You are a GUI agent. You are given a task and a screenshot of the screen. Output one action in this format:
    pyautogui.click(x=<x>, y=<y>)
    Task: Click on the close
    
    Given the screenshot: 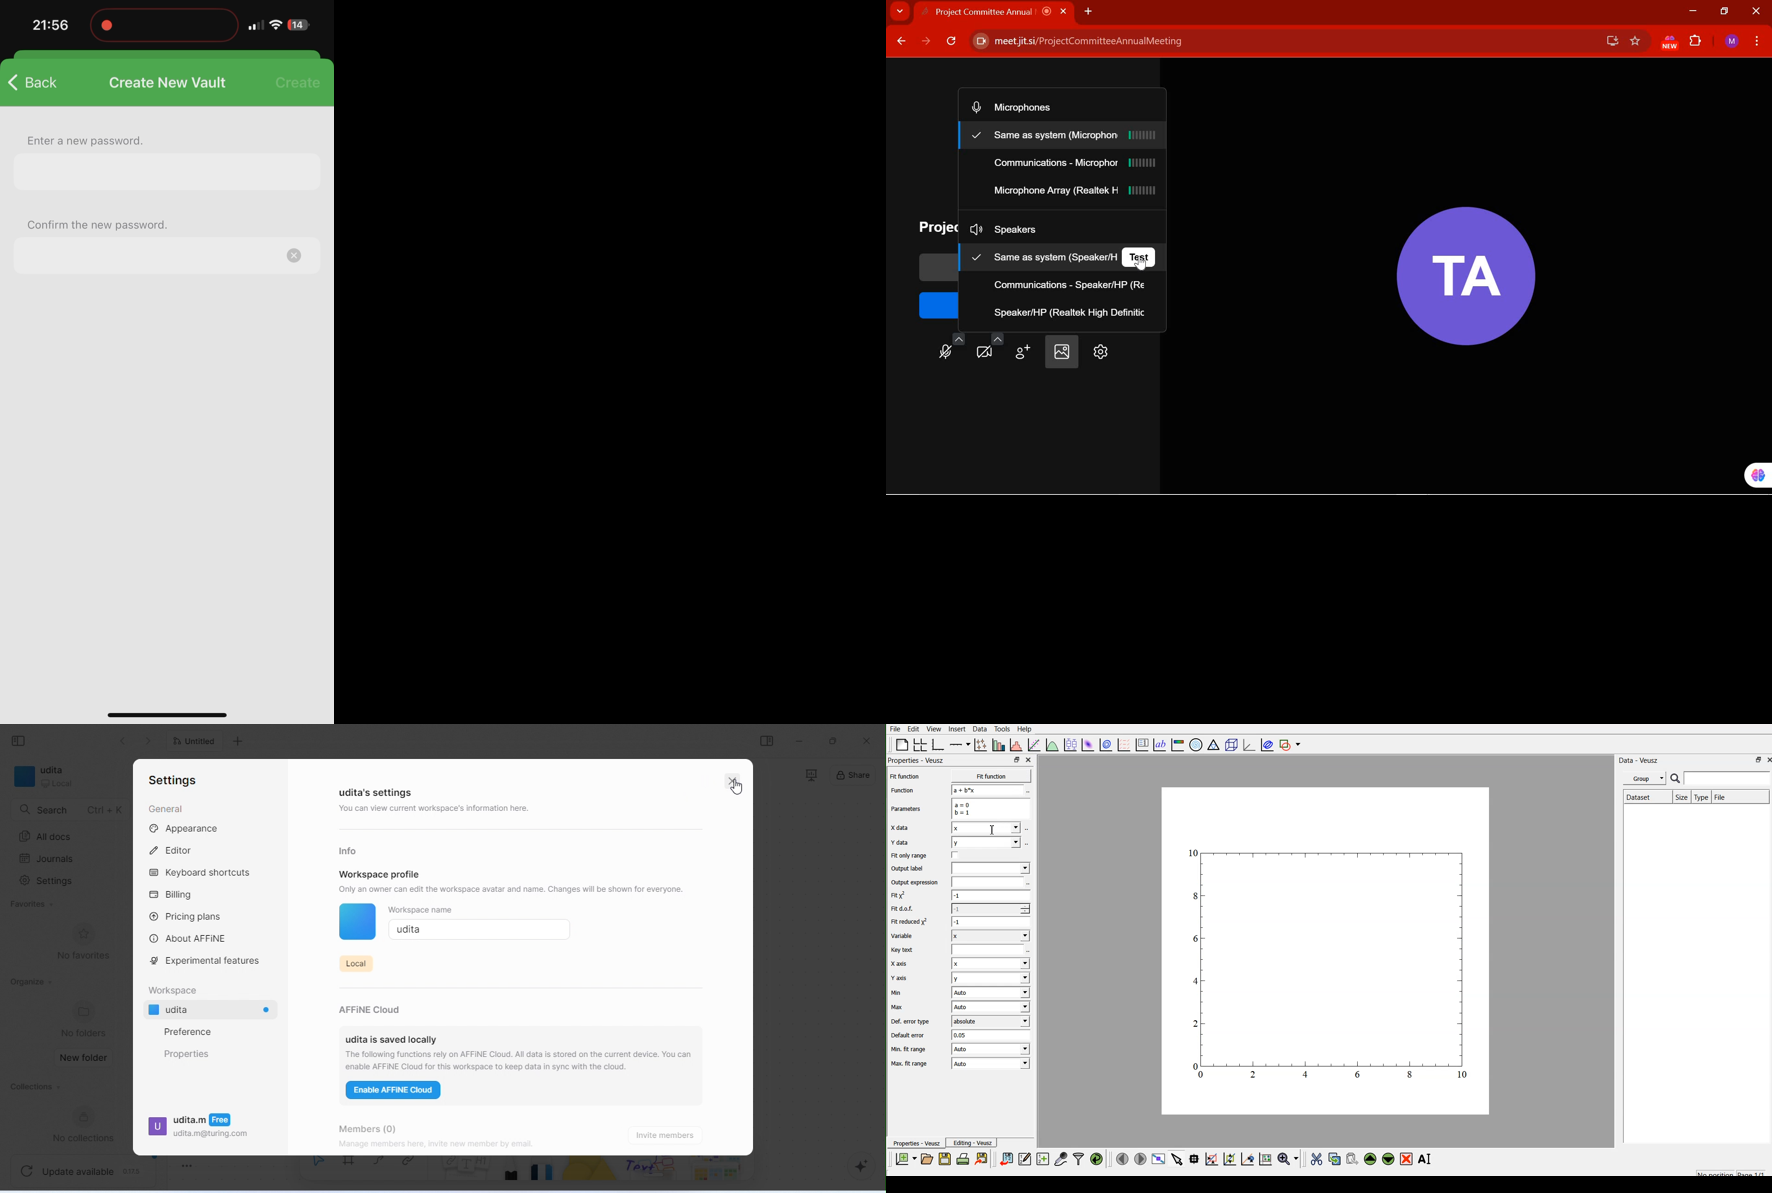 What is the action you would take?
    pyautogui.click(x=299, y=255)
    